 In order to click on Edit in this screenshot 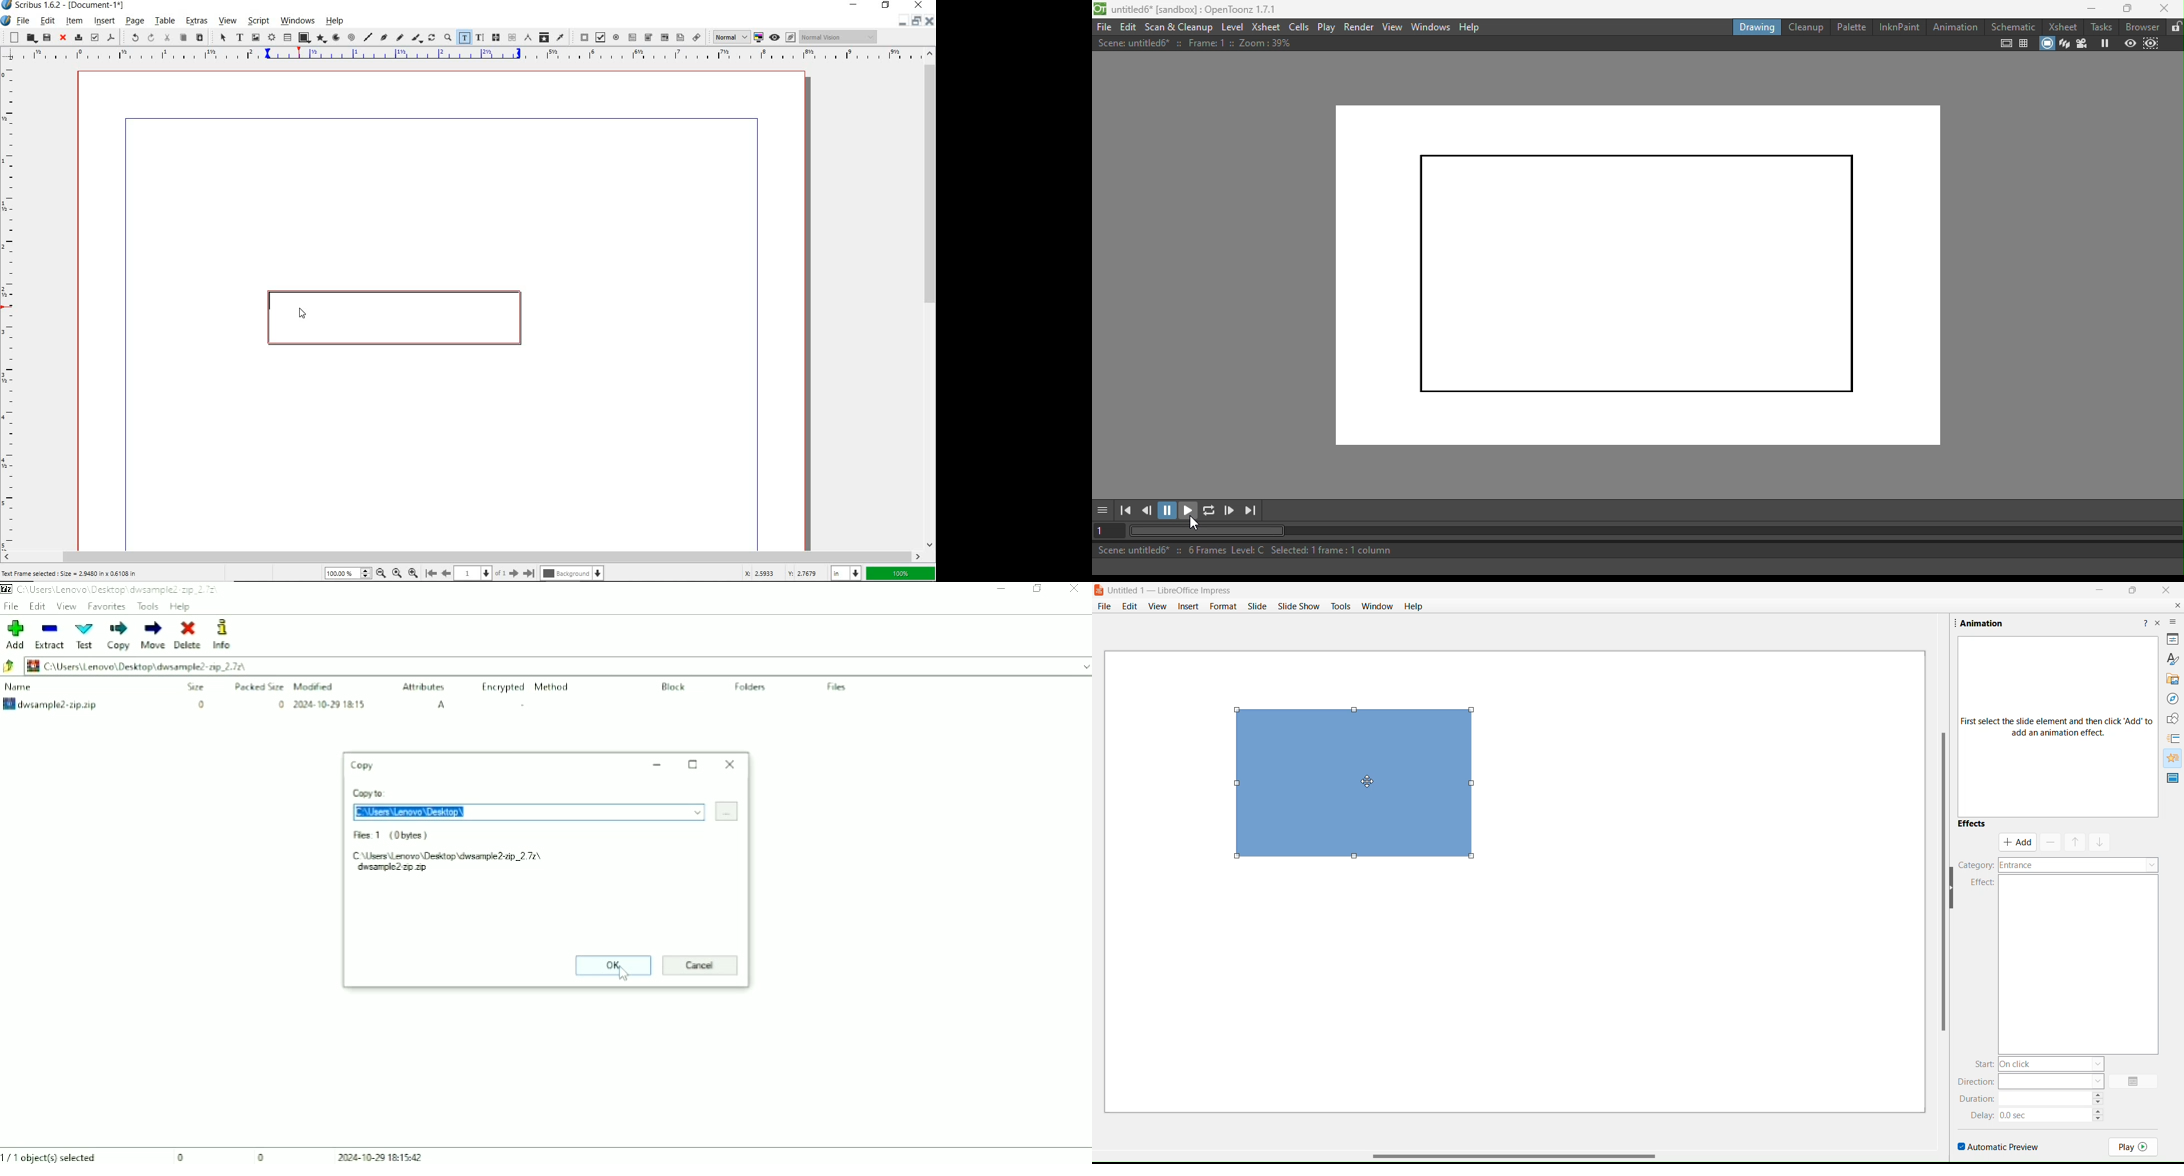, I will do `click(1128, 27)`.